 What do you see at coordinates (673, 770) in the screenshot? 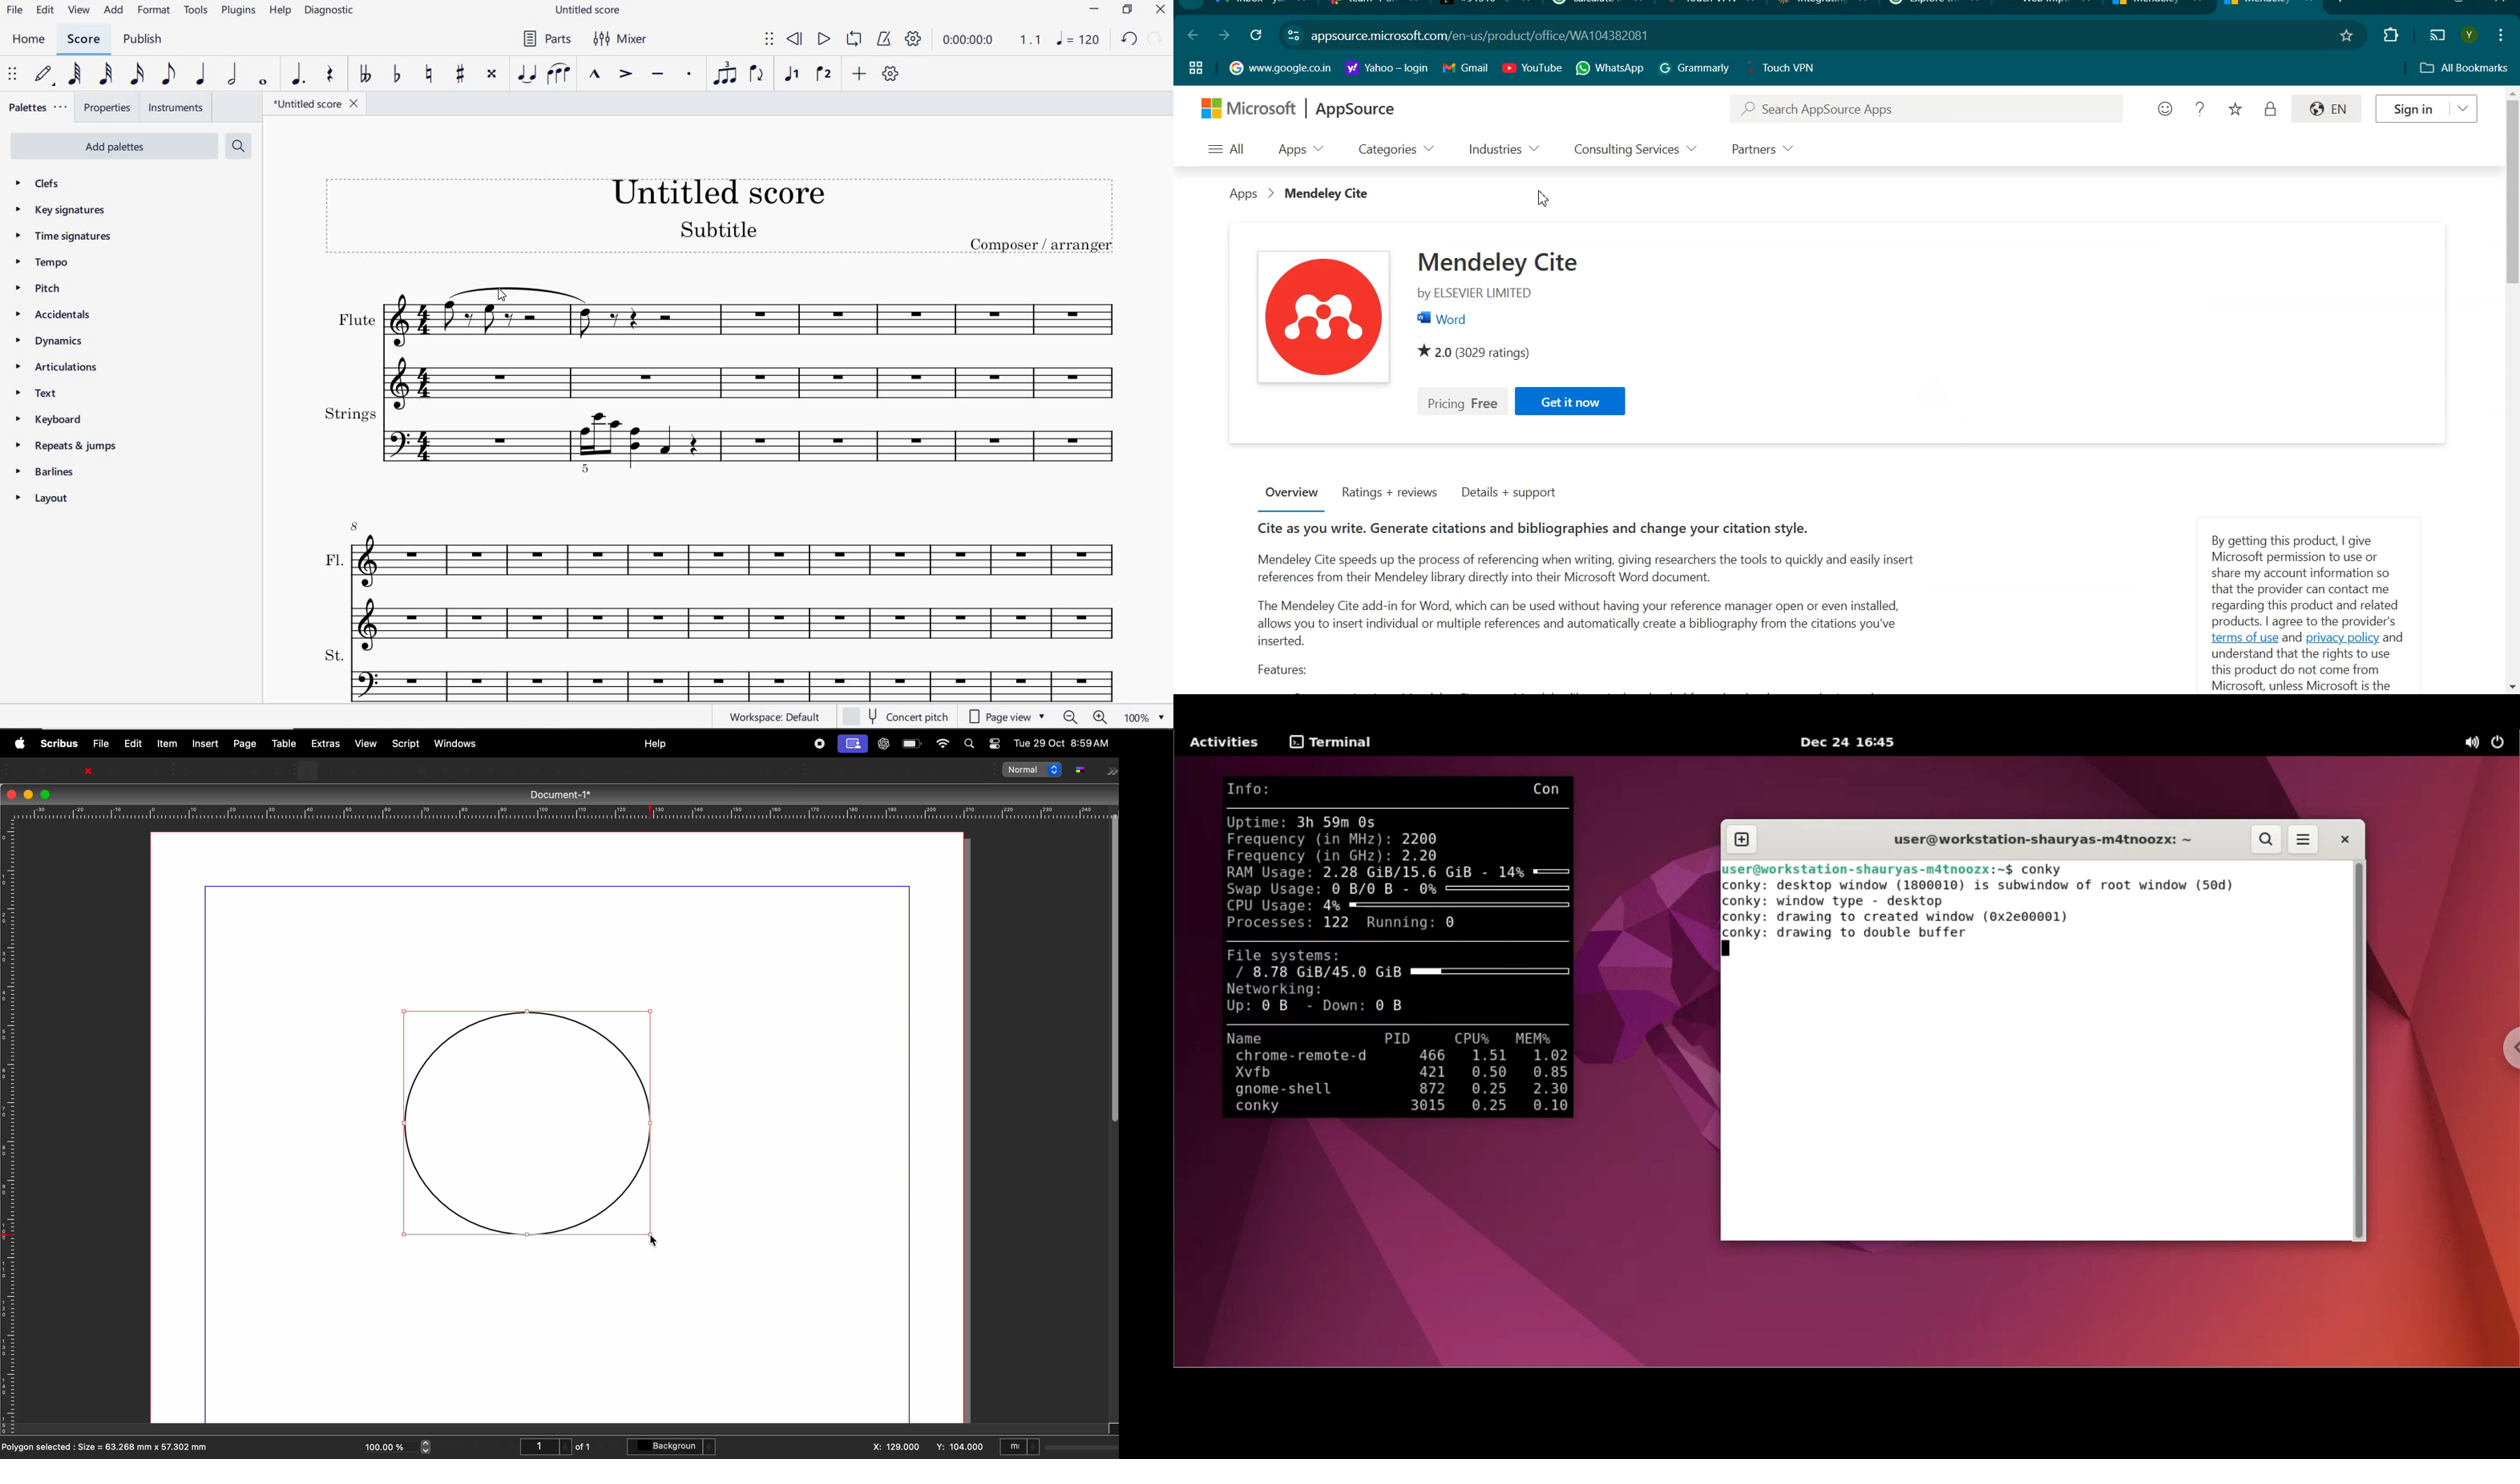
I see `edit text with story editor` at bounding box center [673, 770].